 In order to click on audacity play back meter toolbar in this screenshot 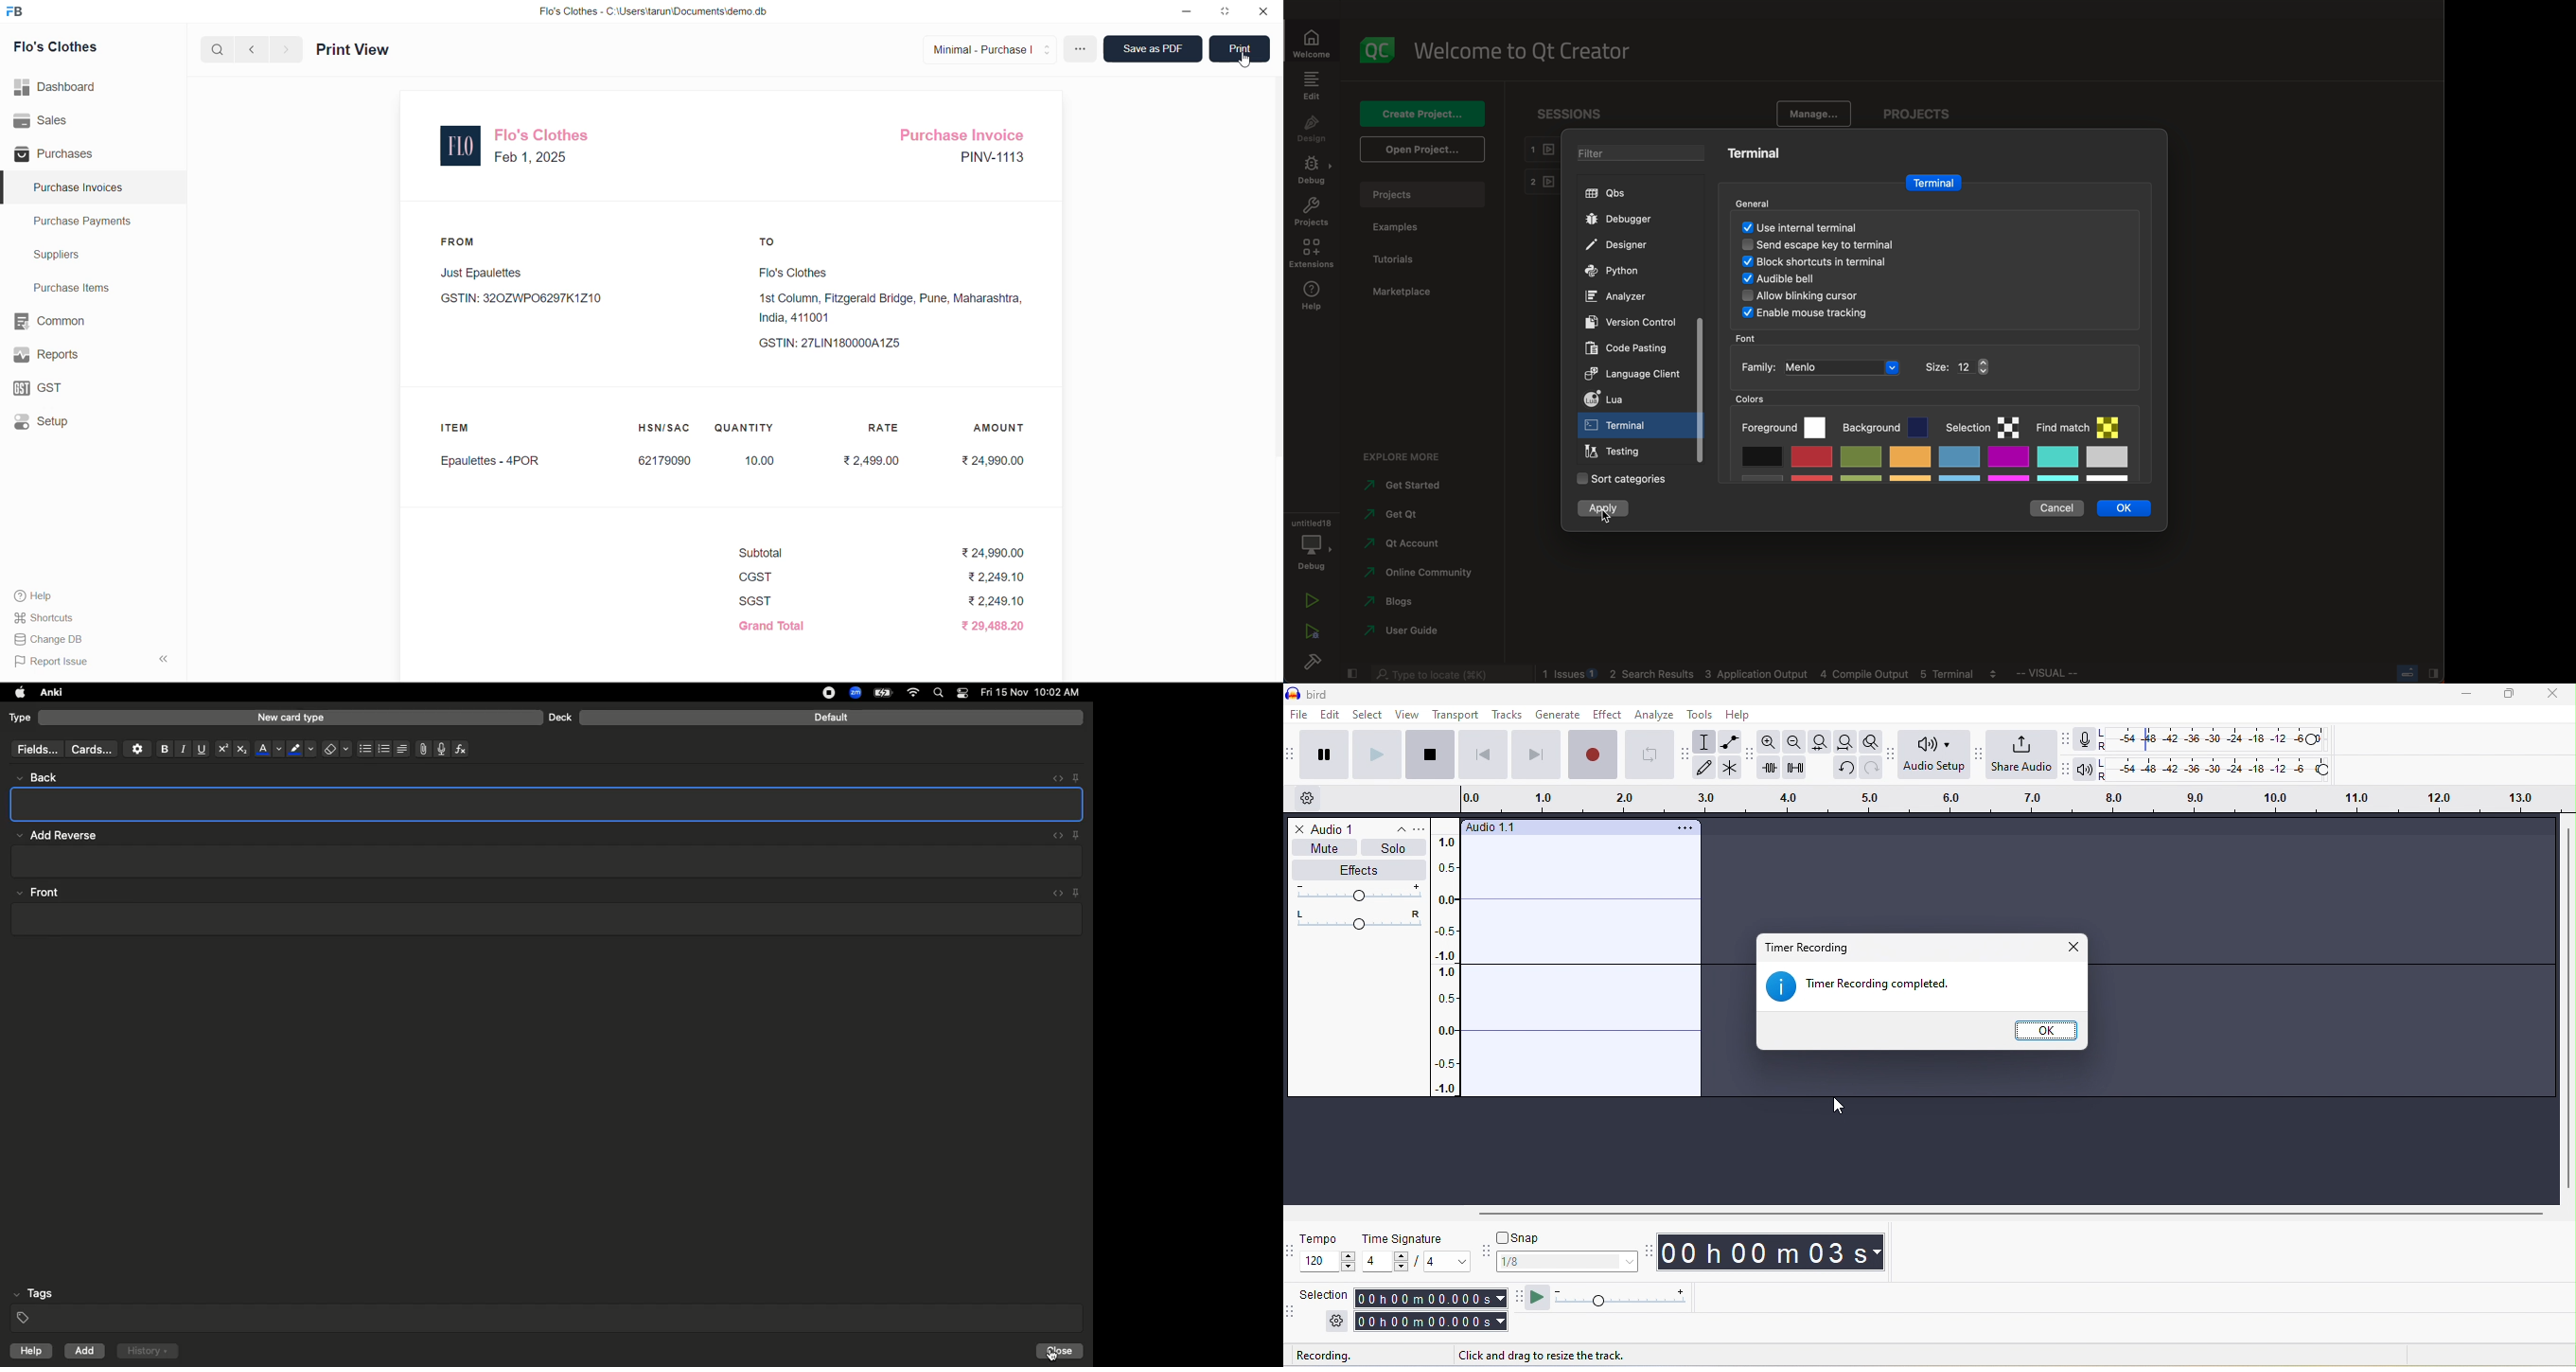, I will do `click(2062, 772)`.